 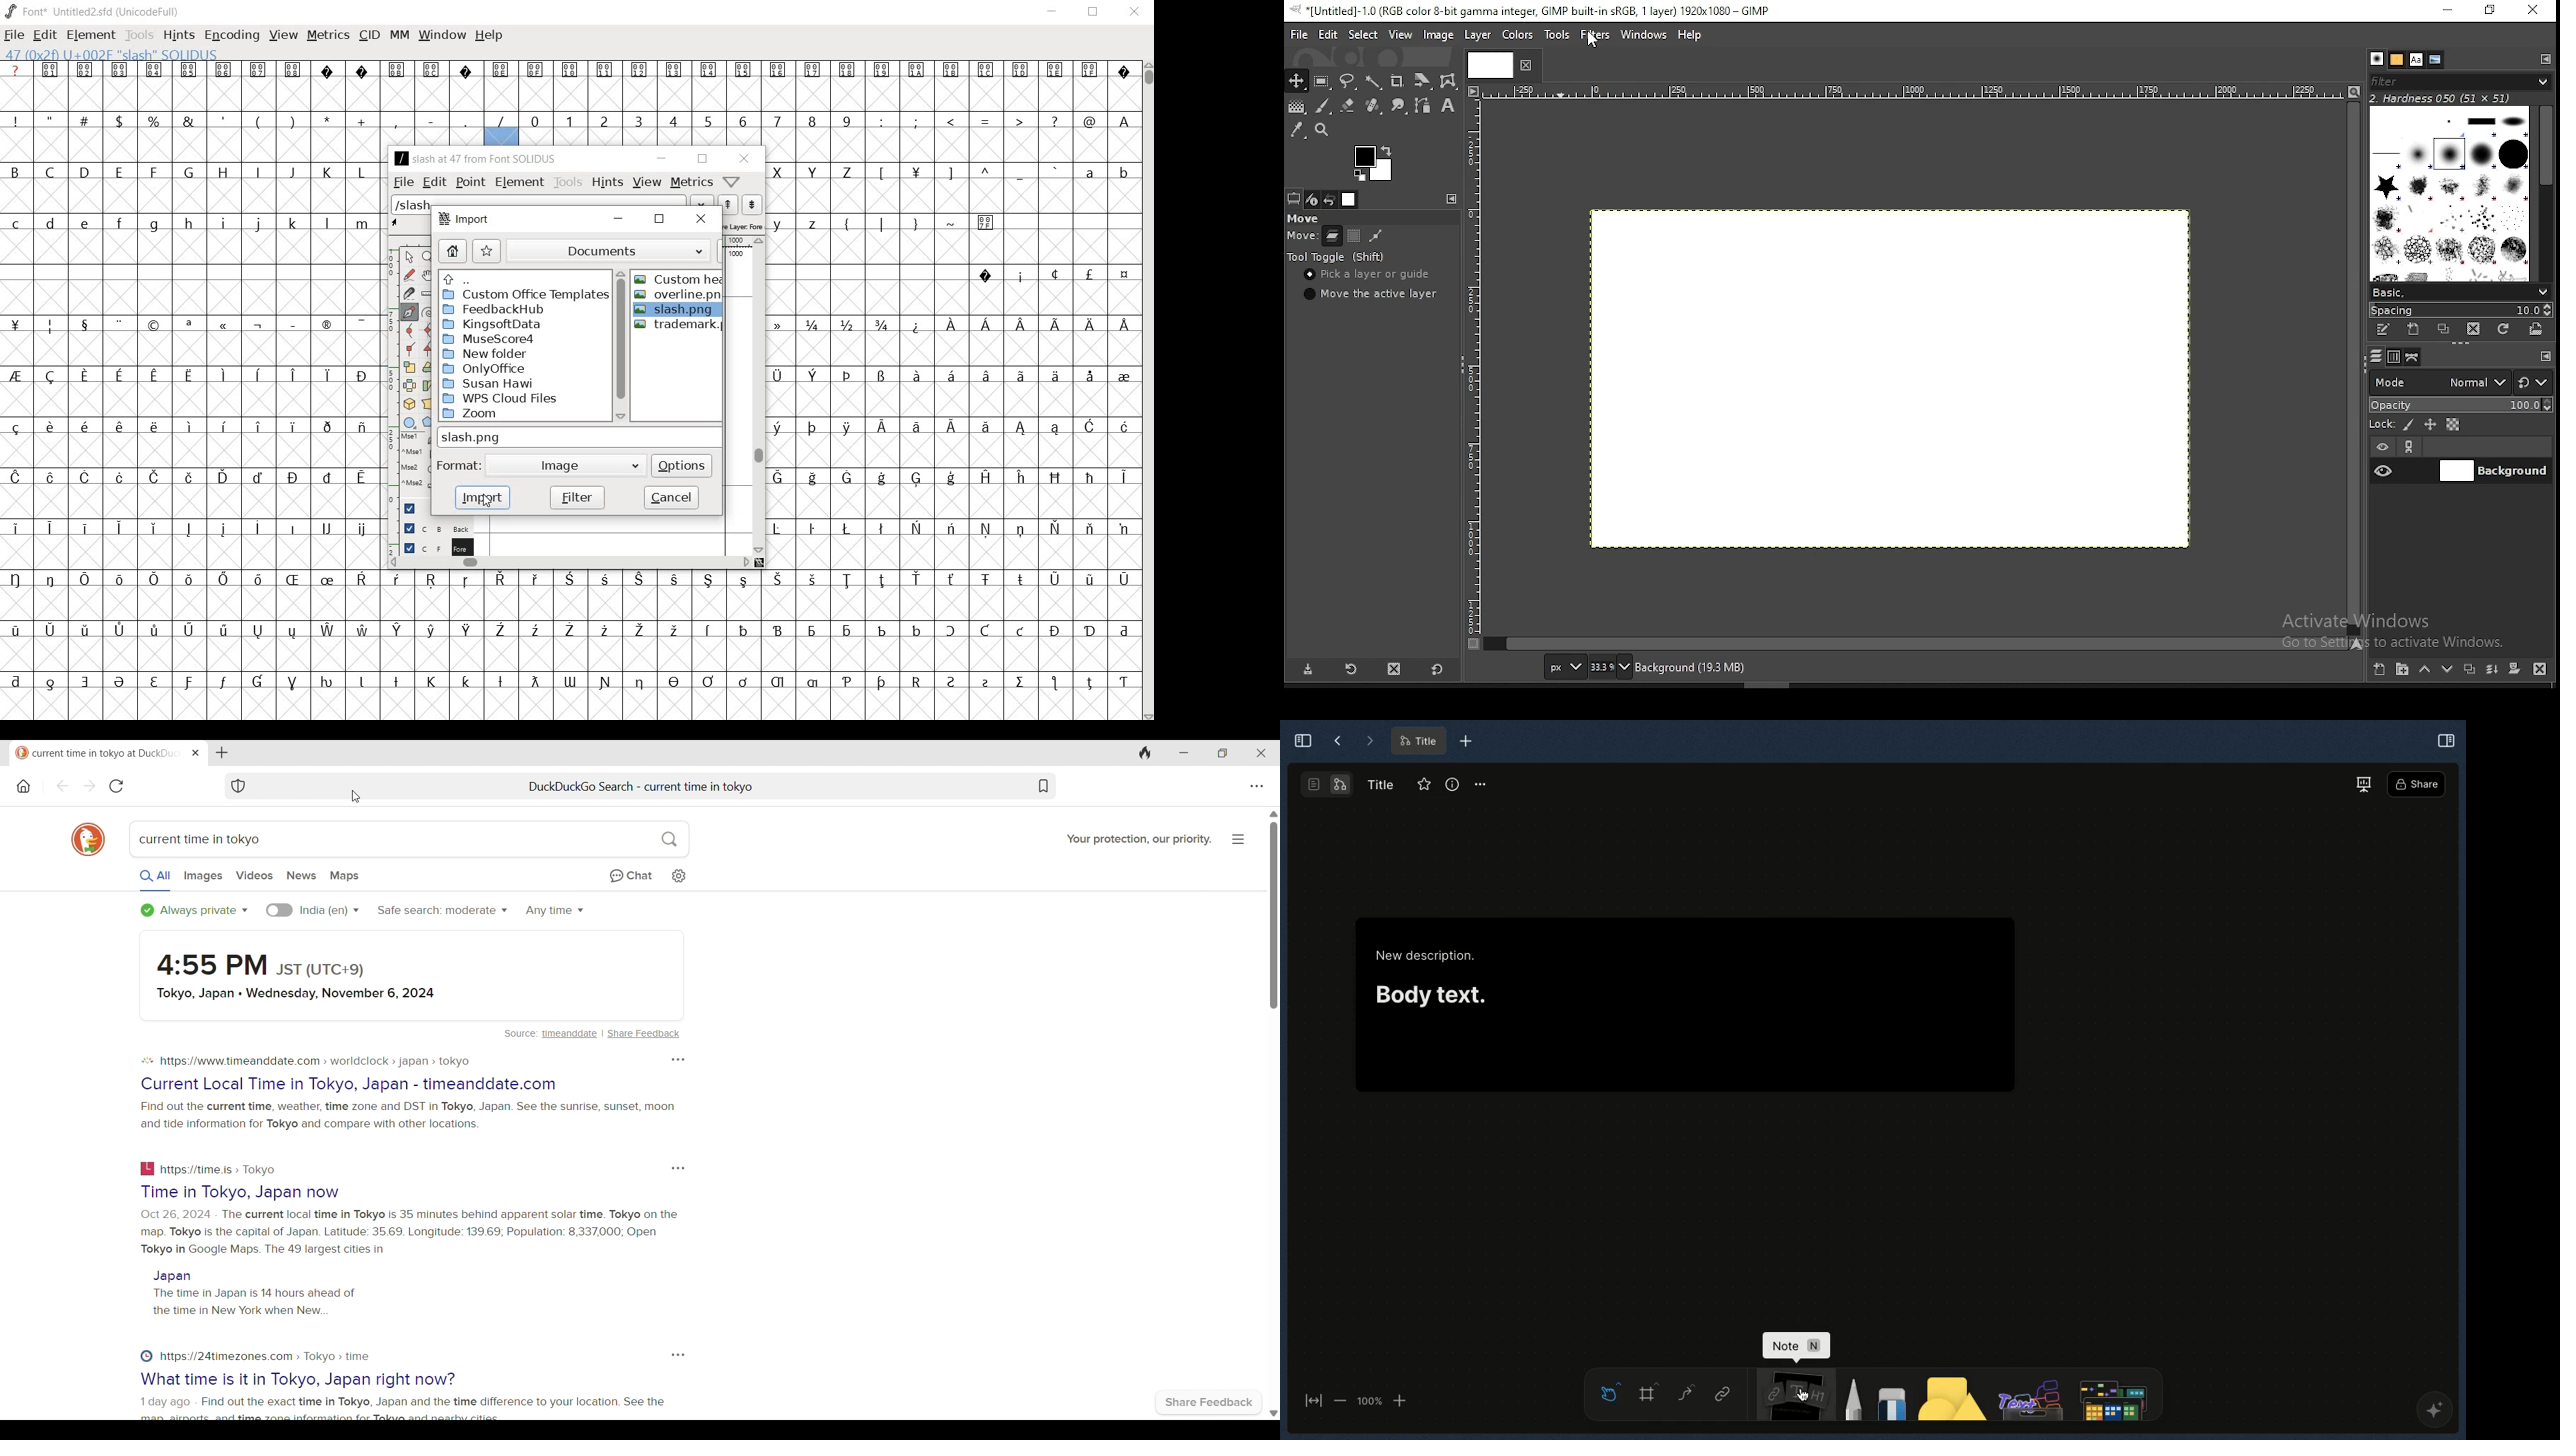 What do you see at coordinates (486, 251) in the screenshot?
I see `star` at bounding box center [486, 251].